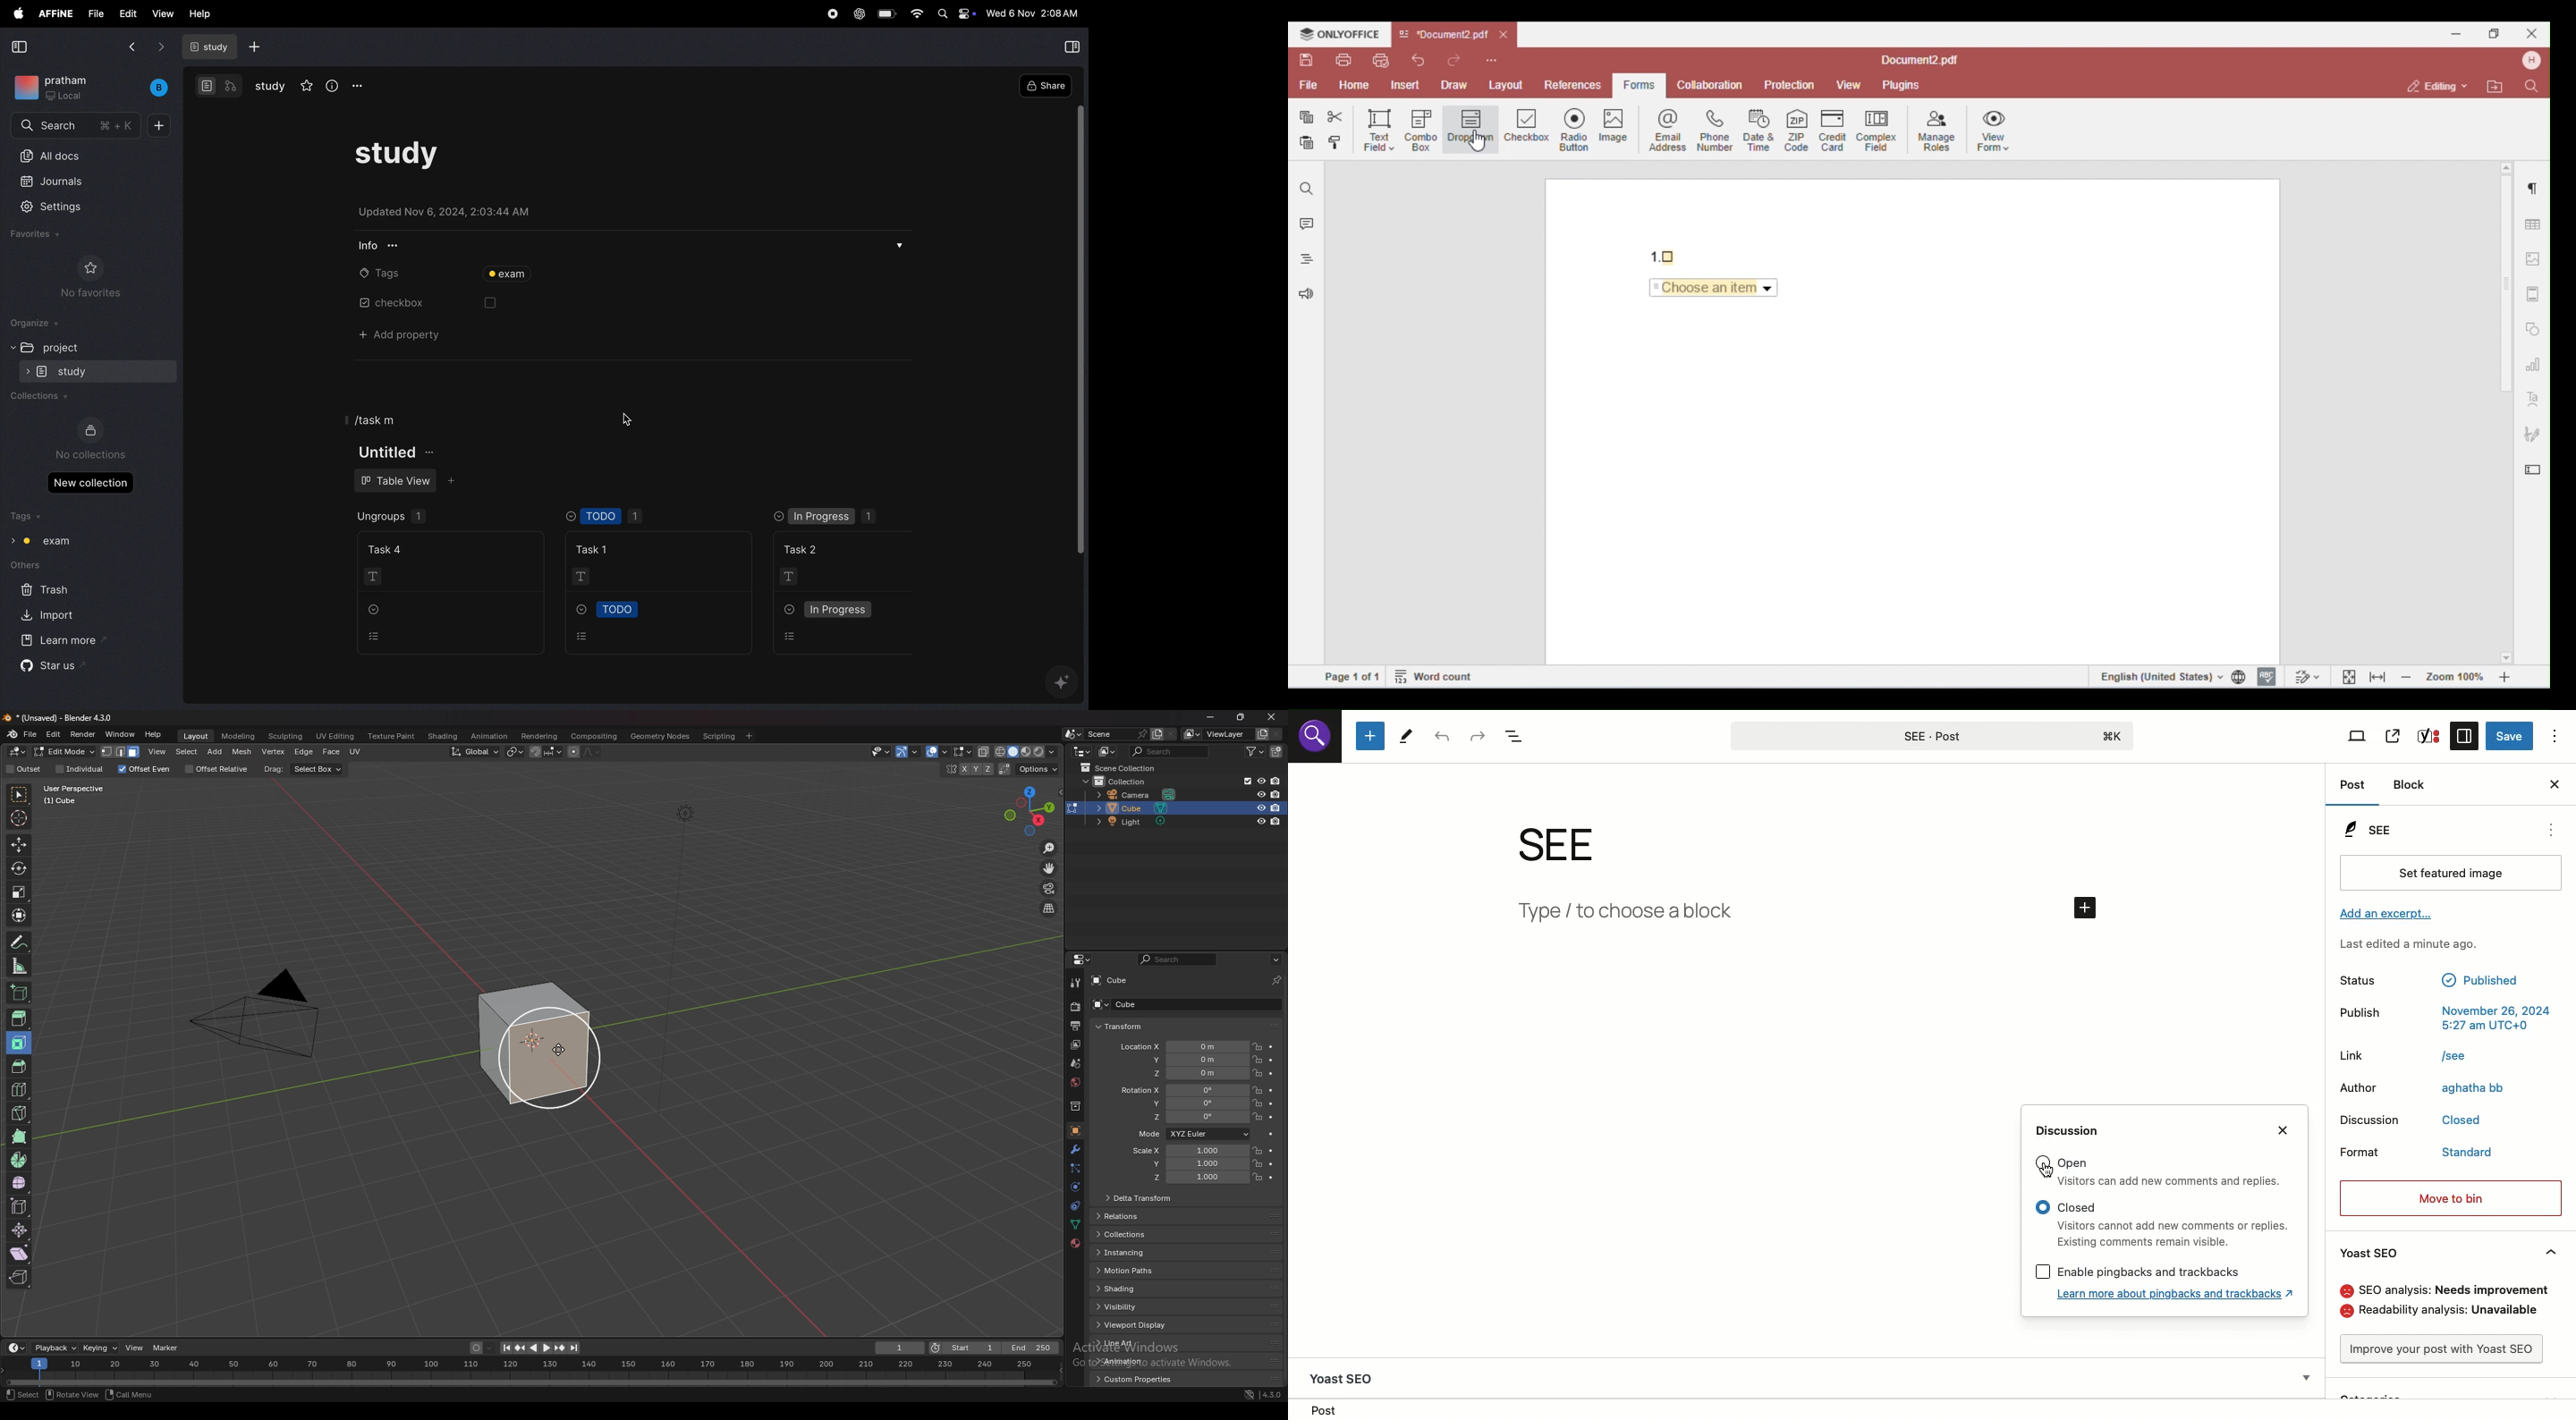 The image size is (2576, 1428). I want to click on transform, so click(1120, 1027).